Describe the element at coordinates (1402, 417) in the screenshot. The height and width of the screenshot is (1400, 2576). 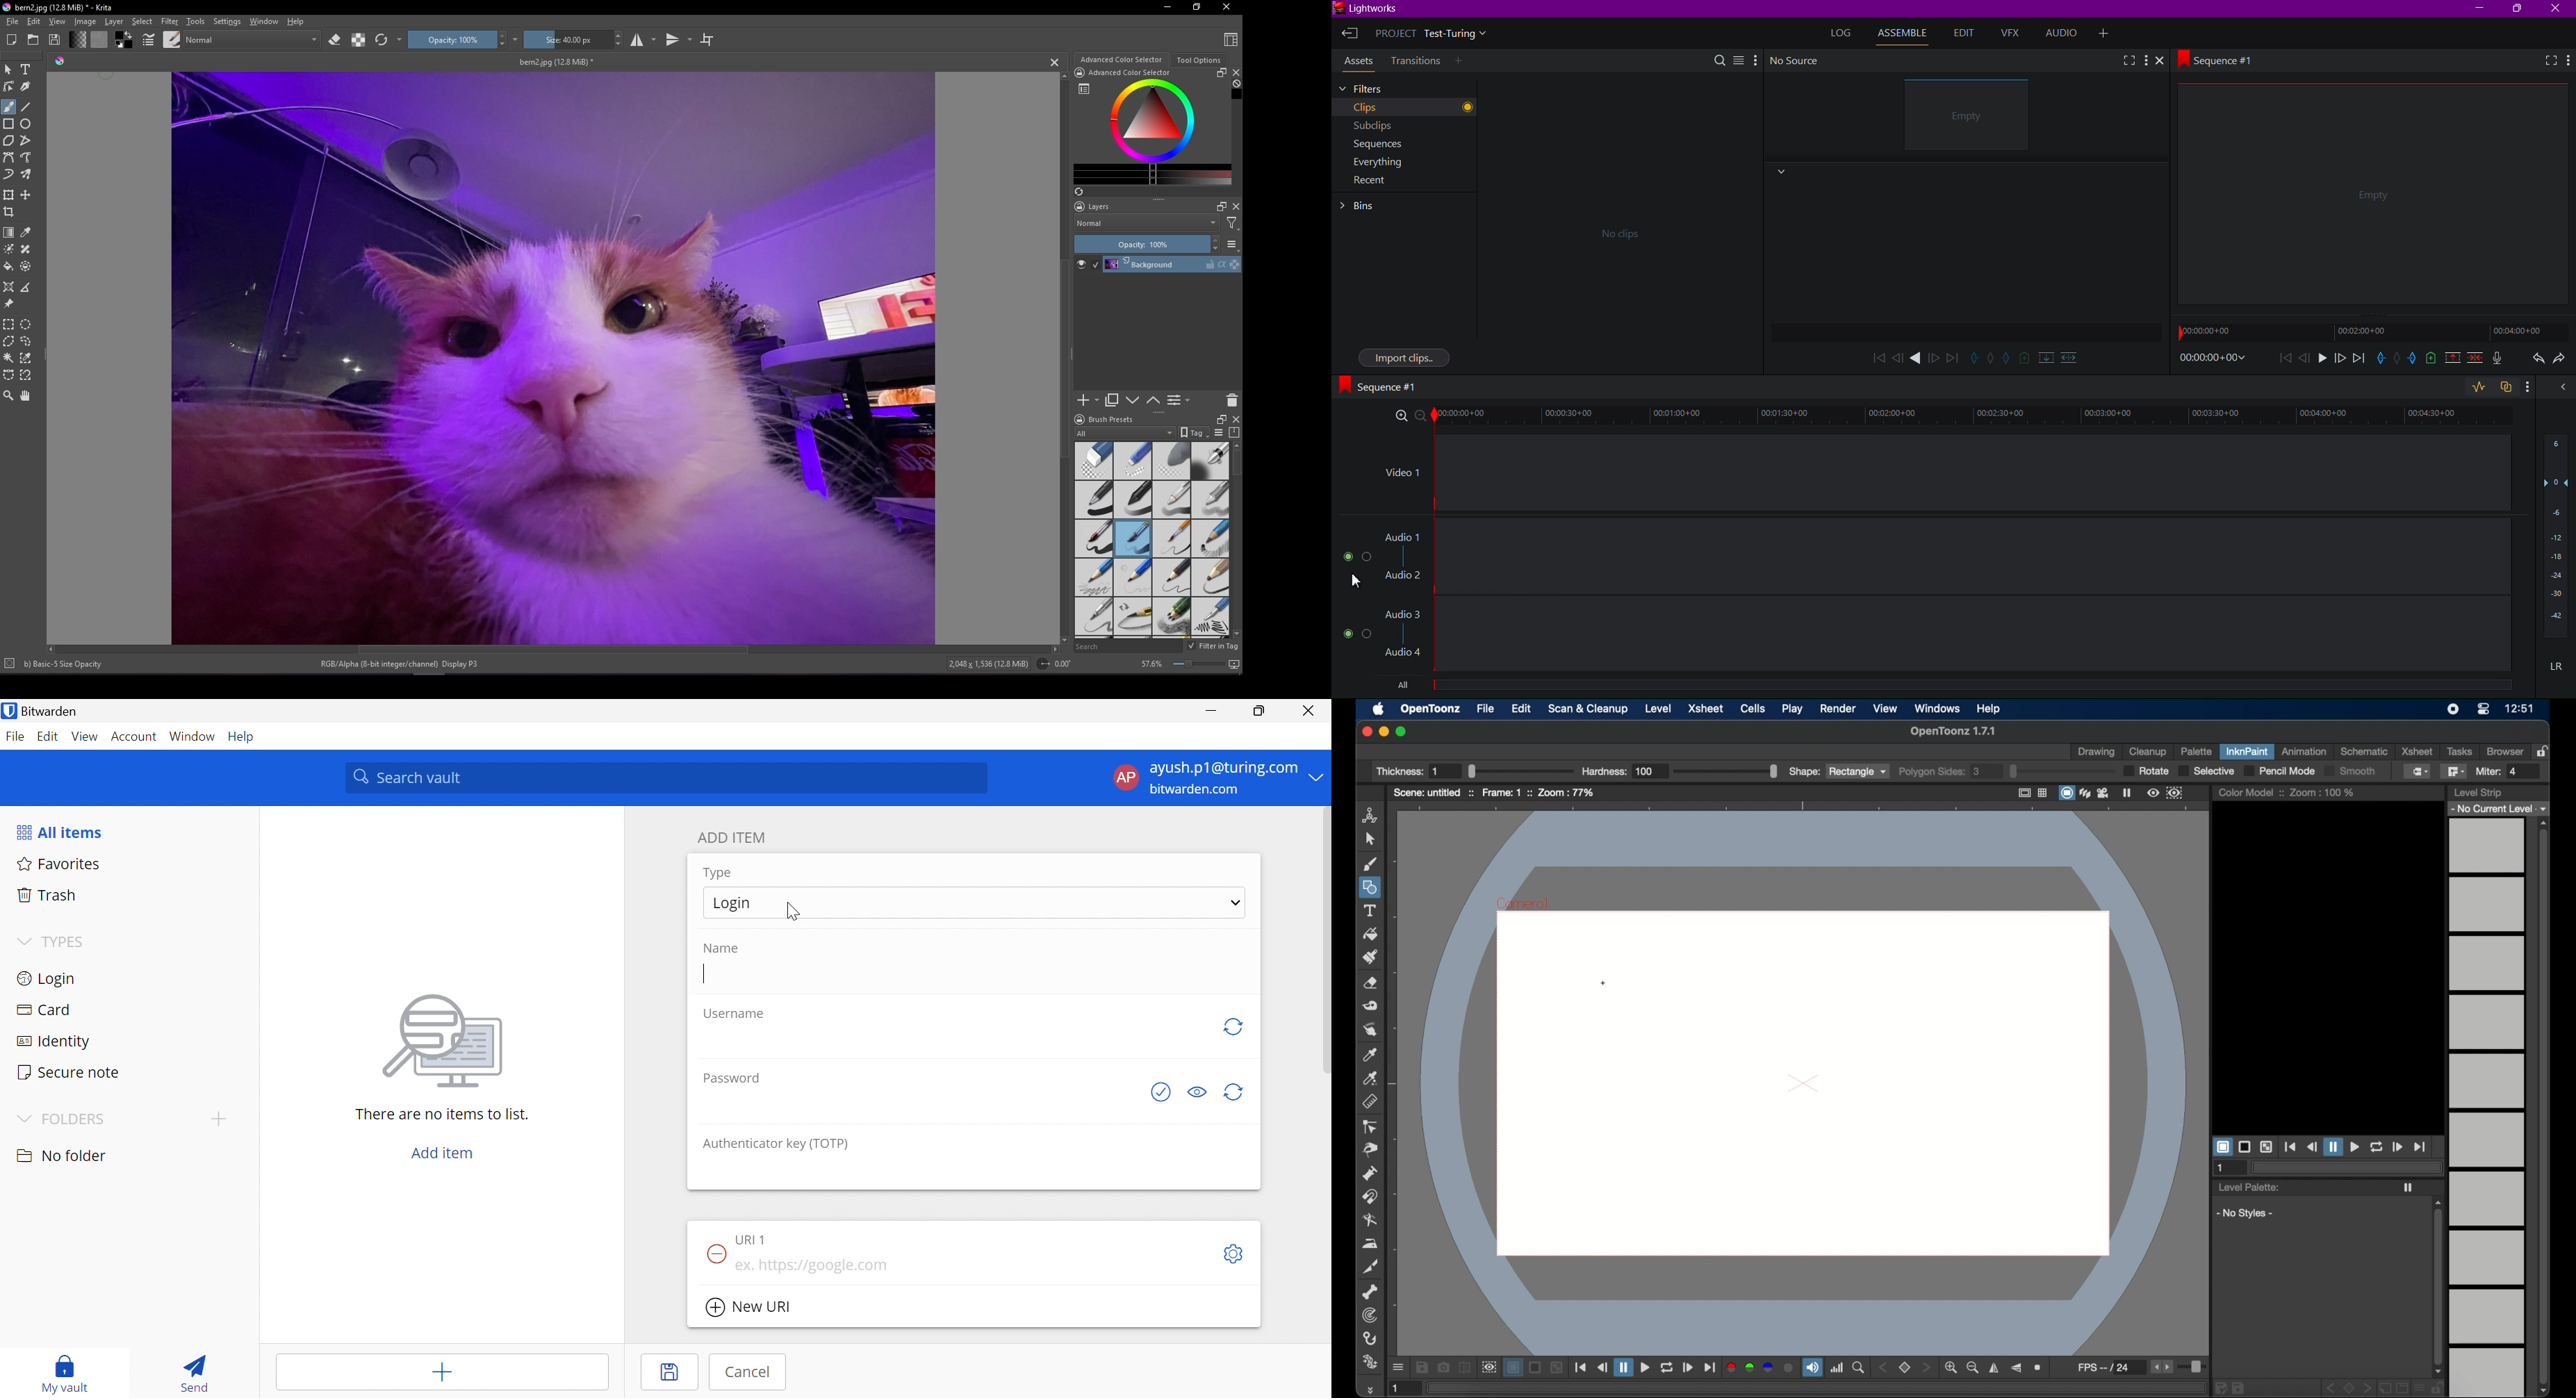
I see `Zoom In` at that location.